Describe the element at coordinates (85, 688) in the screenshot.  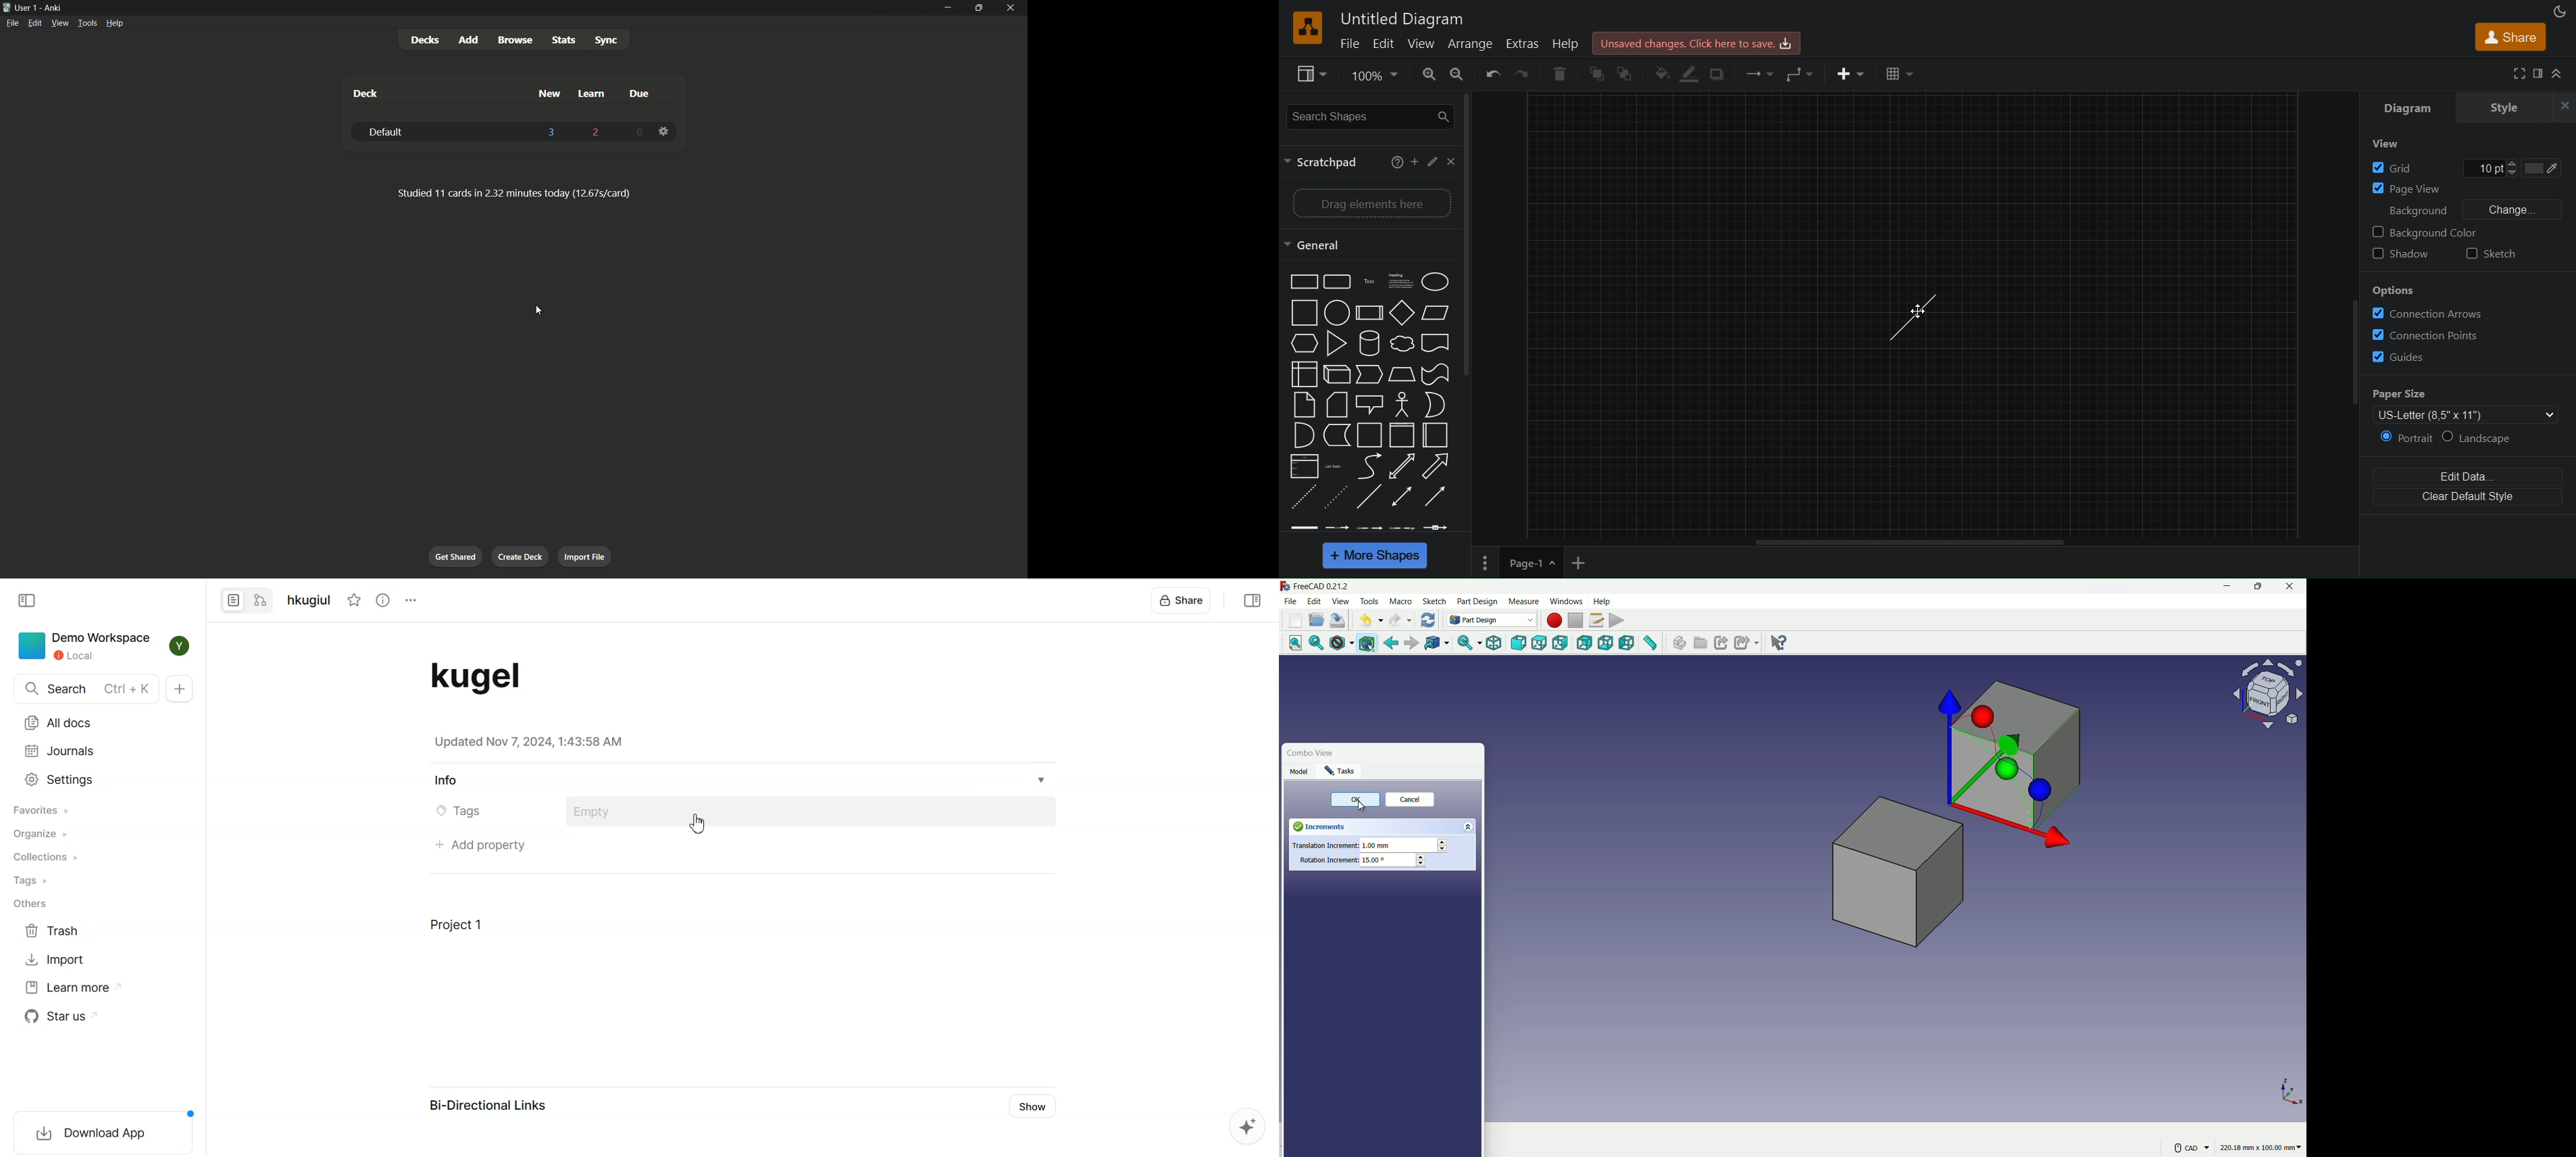
I see `Search Ctrl + K` at that location.